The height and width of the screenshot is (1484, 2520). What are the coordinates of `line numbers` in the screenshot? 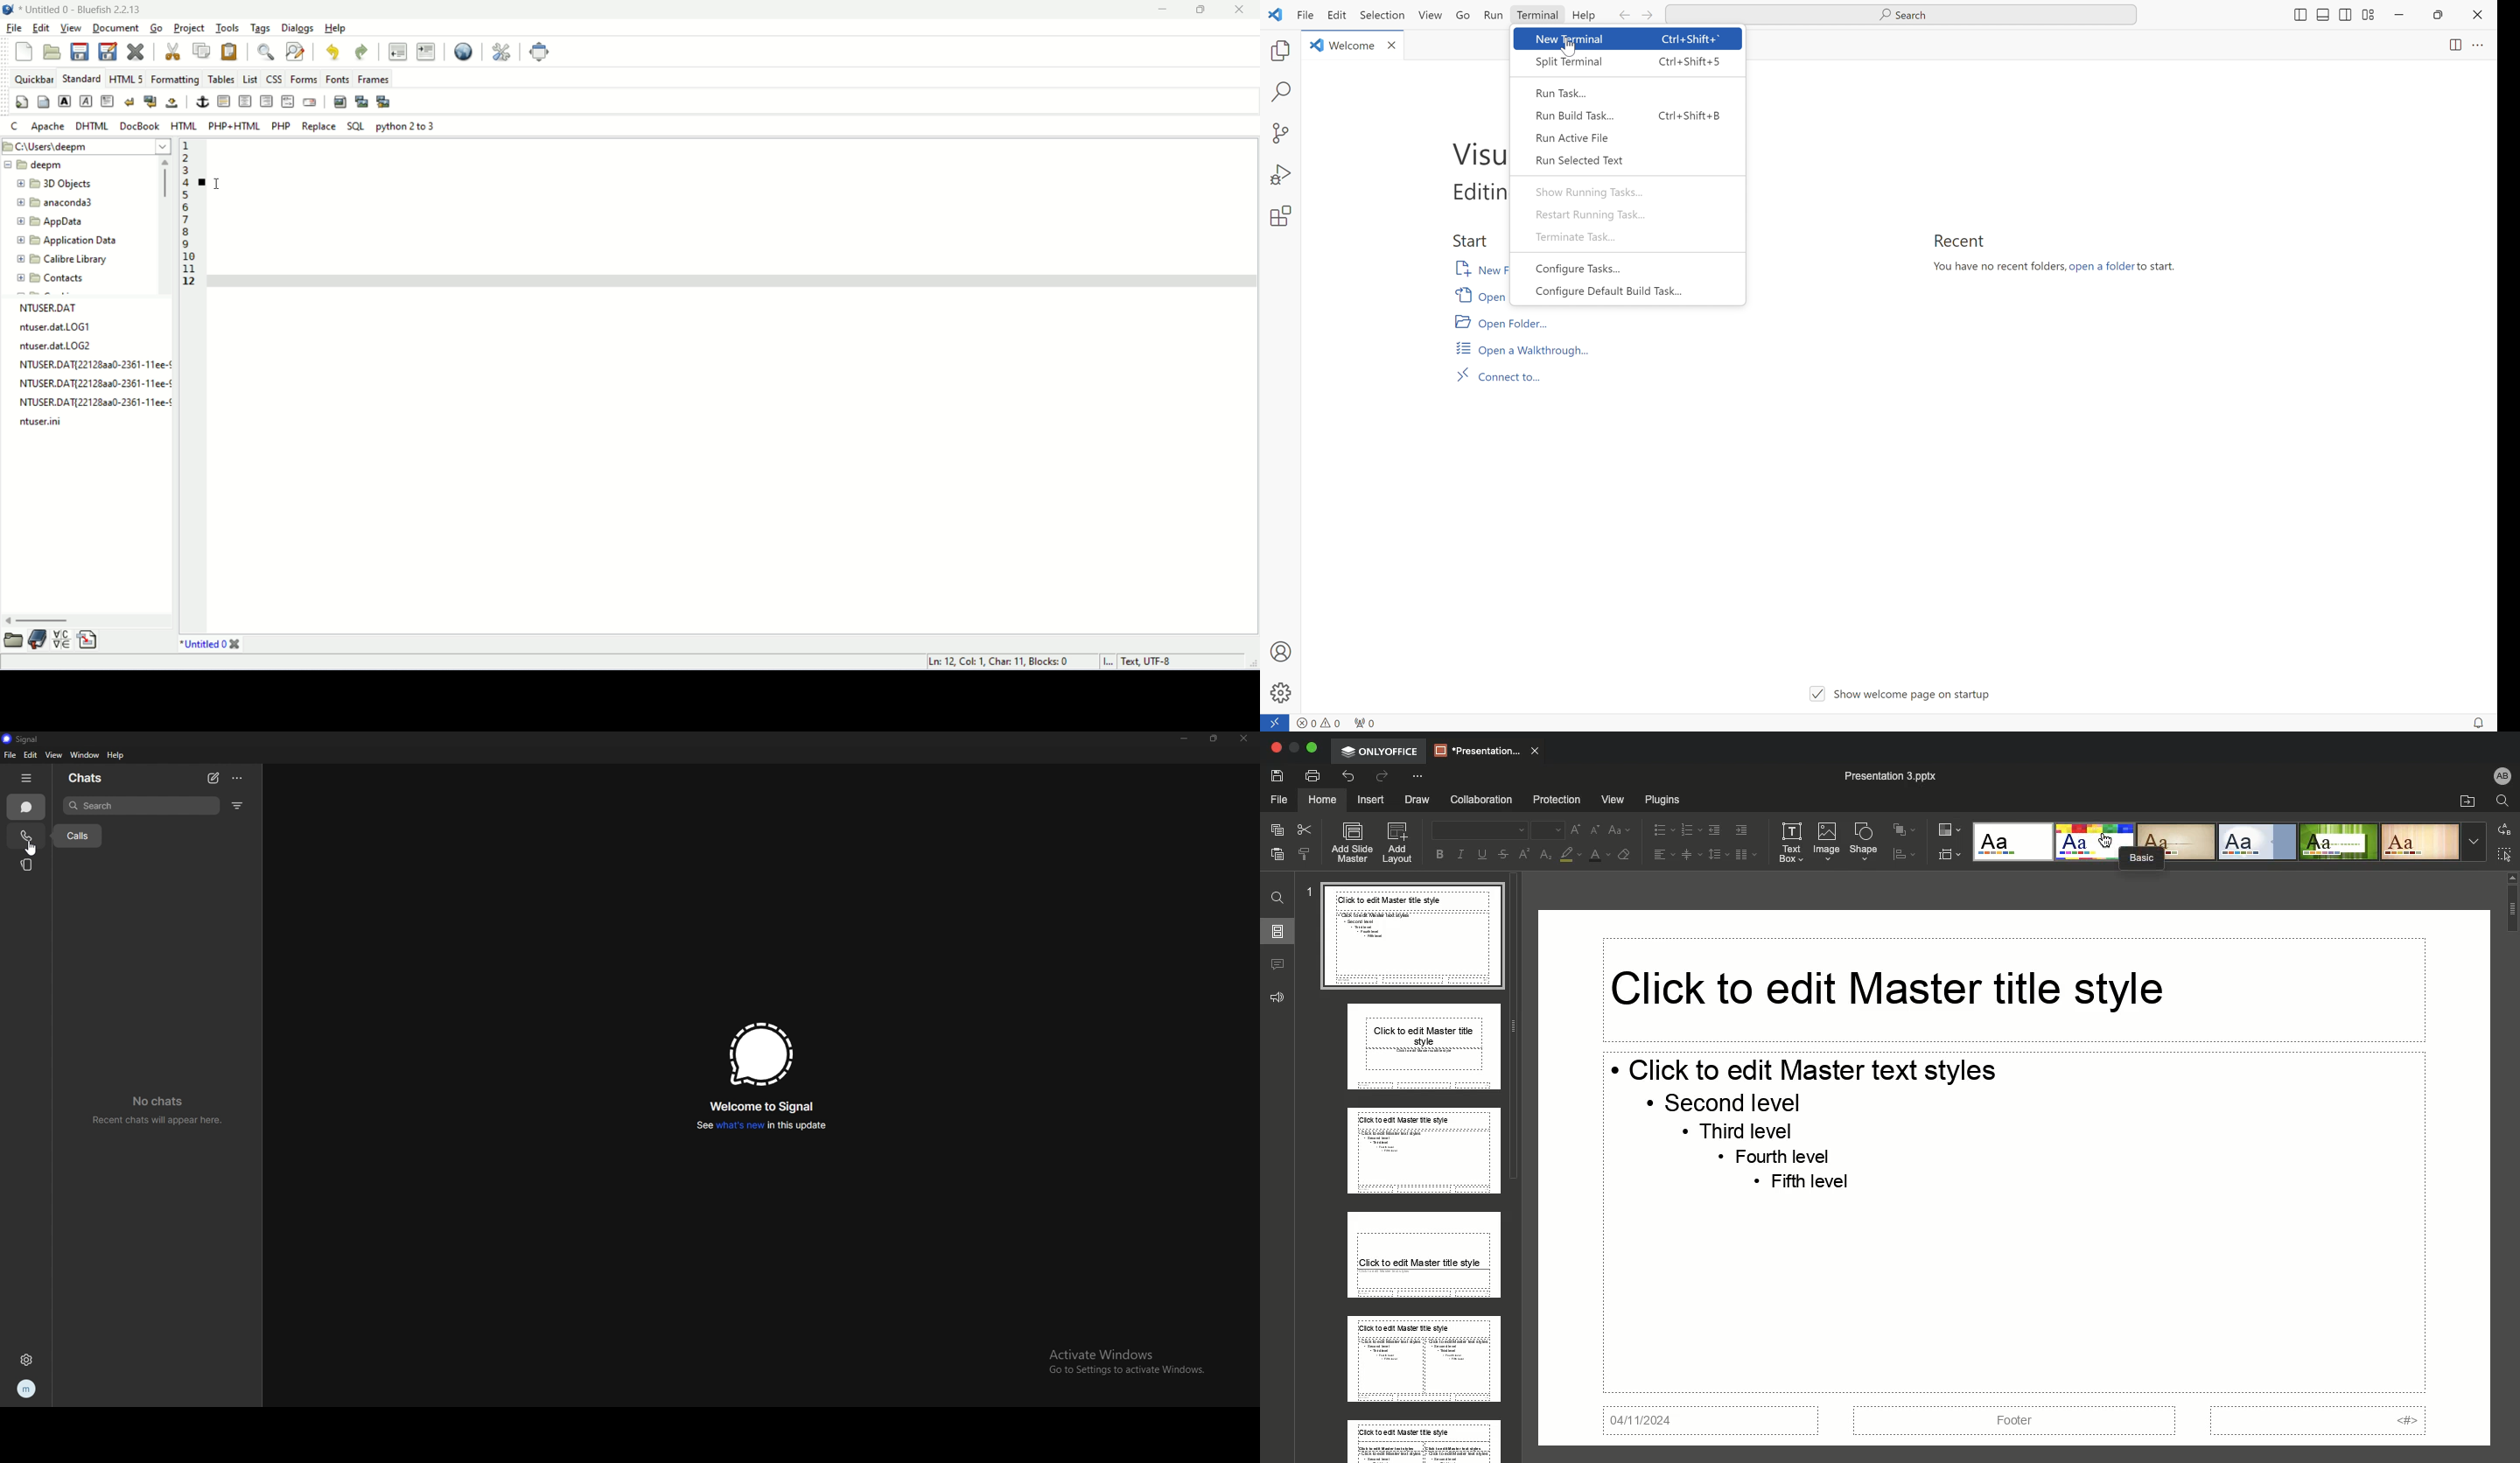 It's located at (184, 215).